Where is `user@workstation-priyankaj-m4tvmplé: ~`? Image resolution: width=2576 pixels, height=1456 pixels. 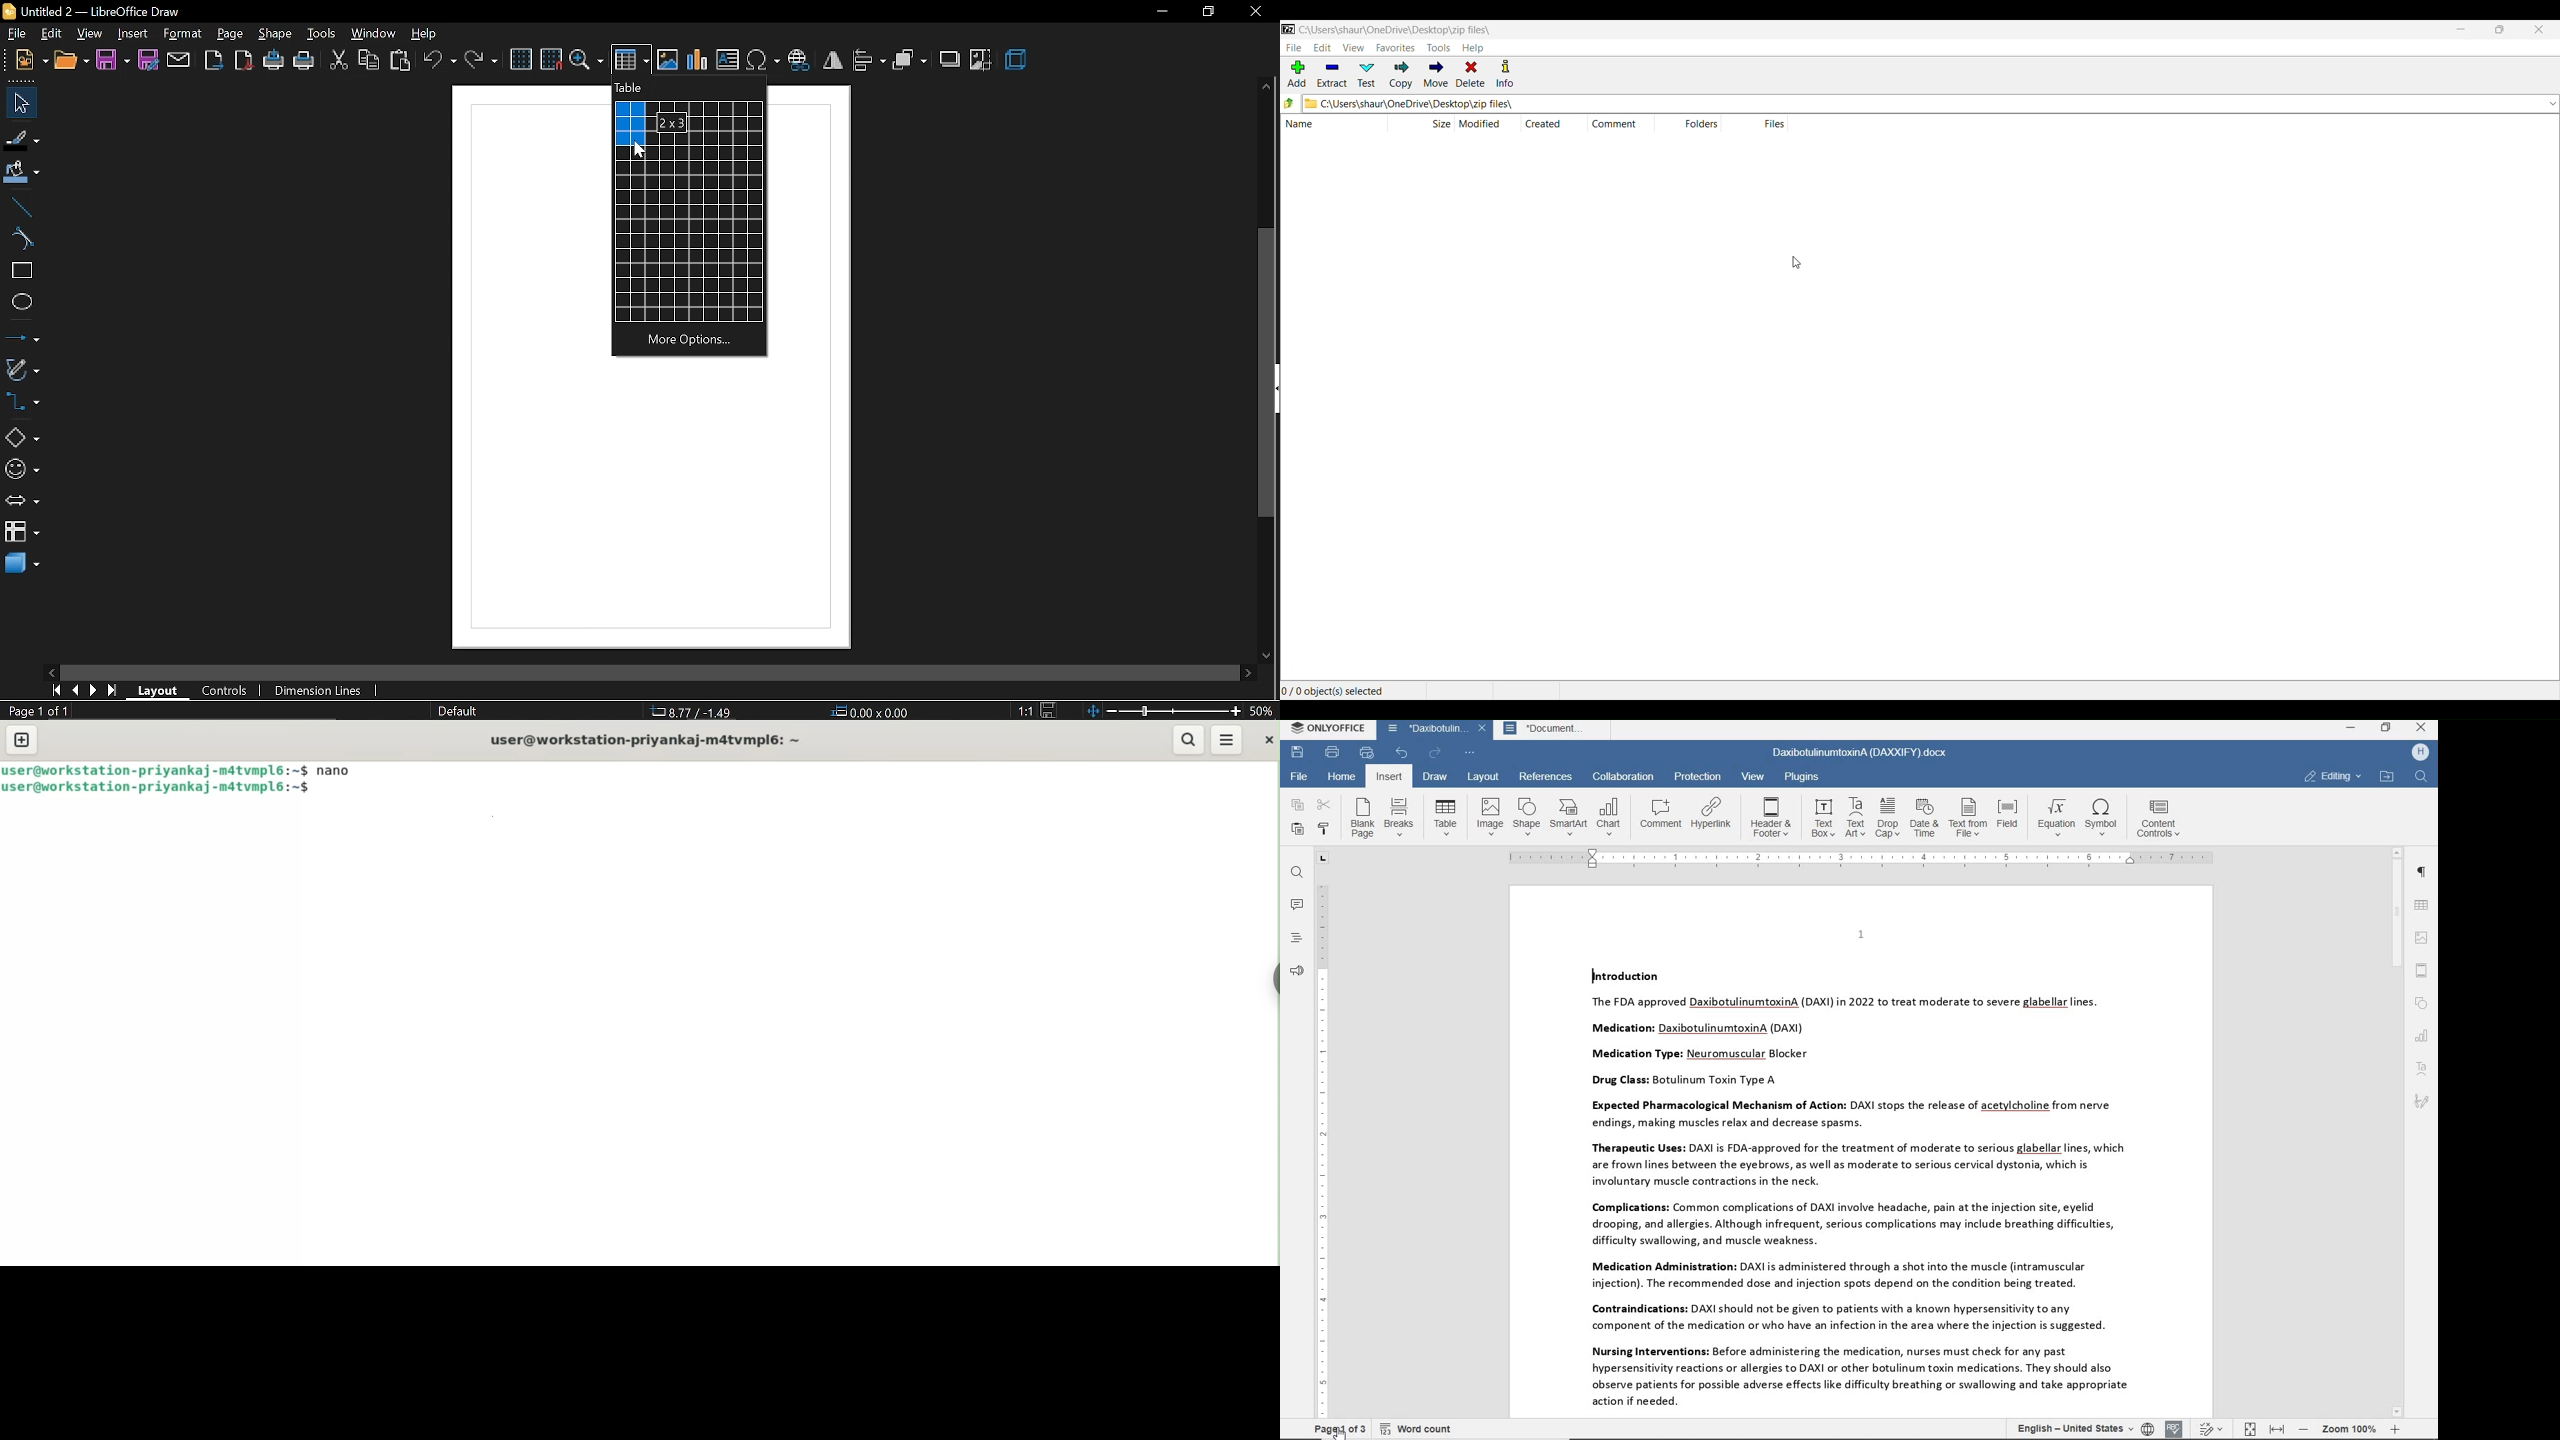 user@workstation-priyankaj-m4tvmplé: ~ is located at coordinates (642, 740).